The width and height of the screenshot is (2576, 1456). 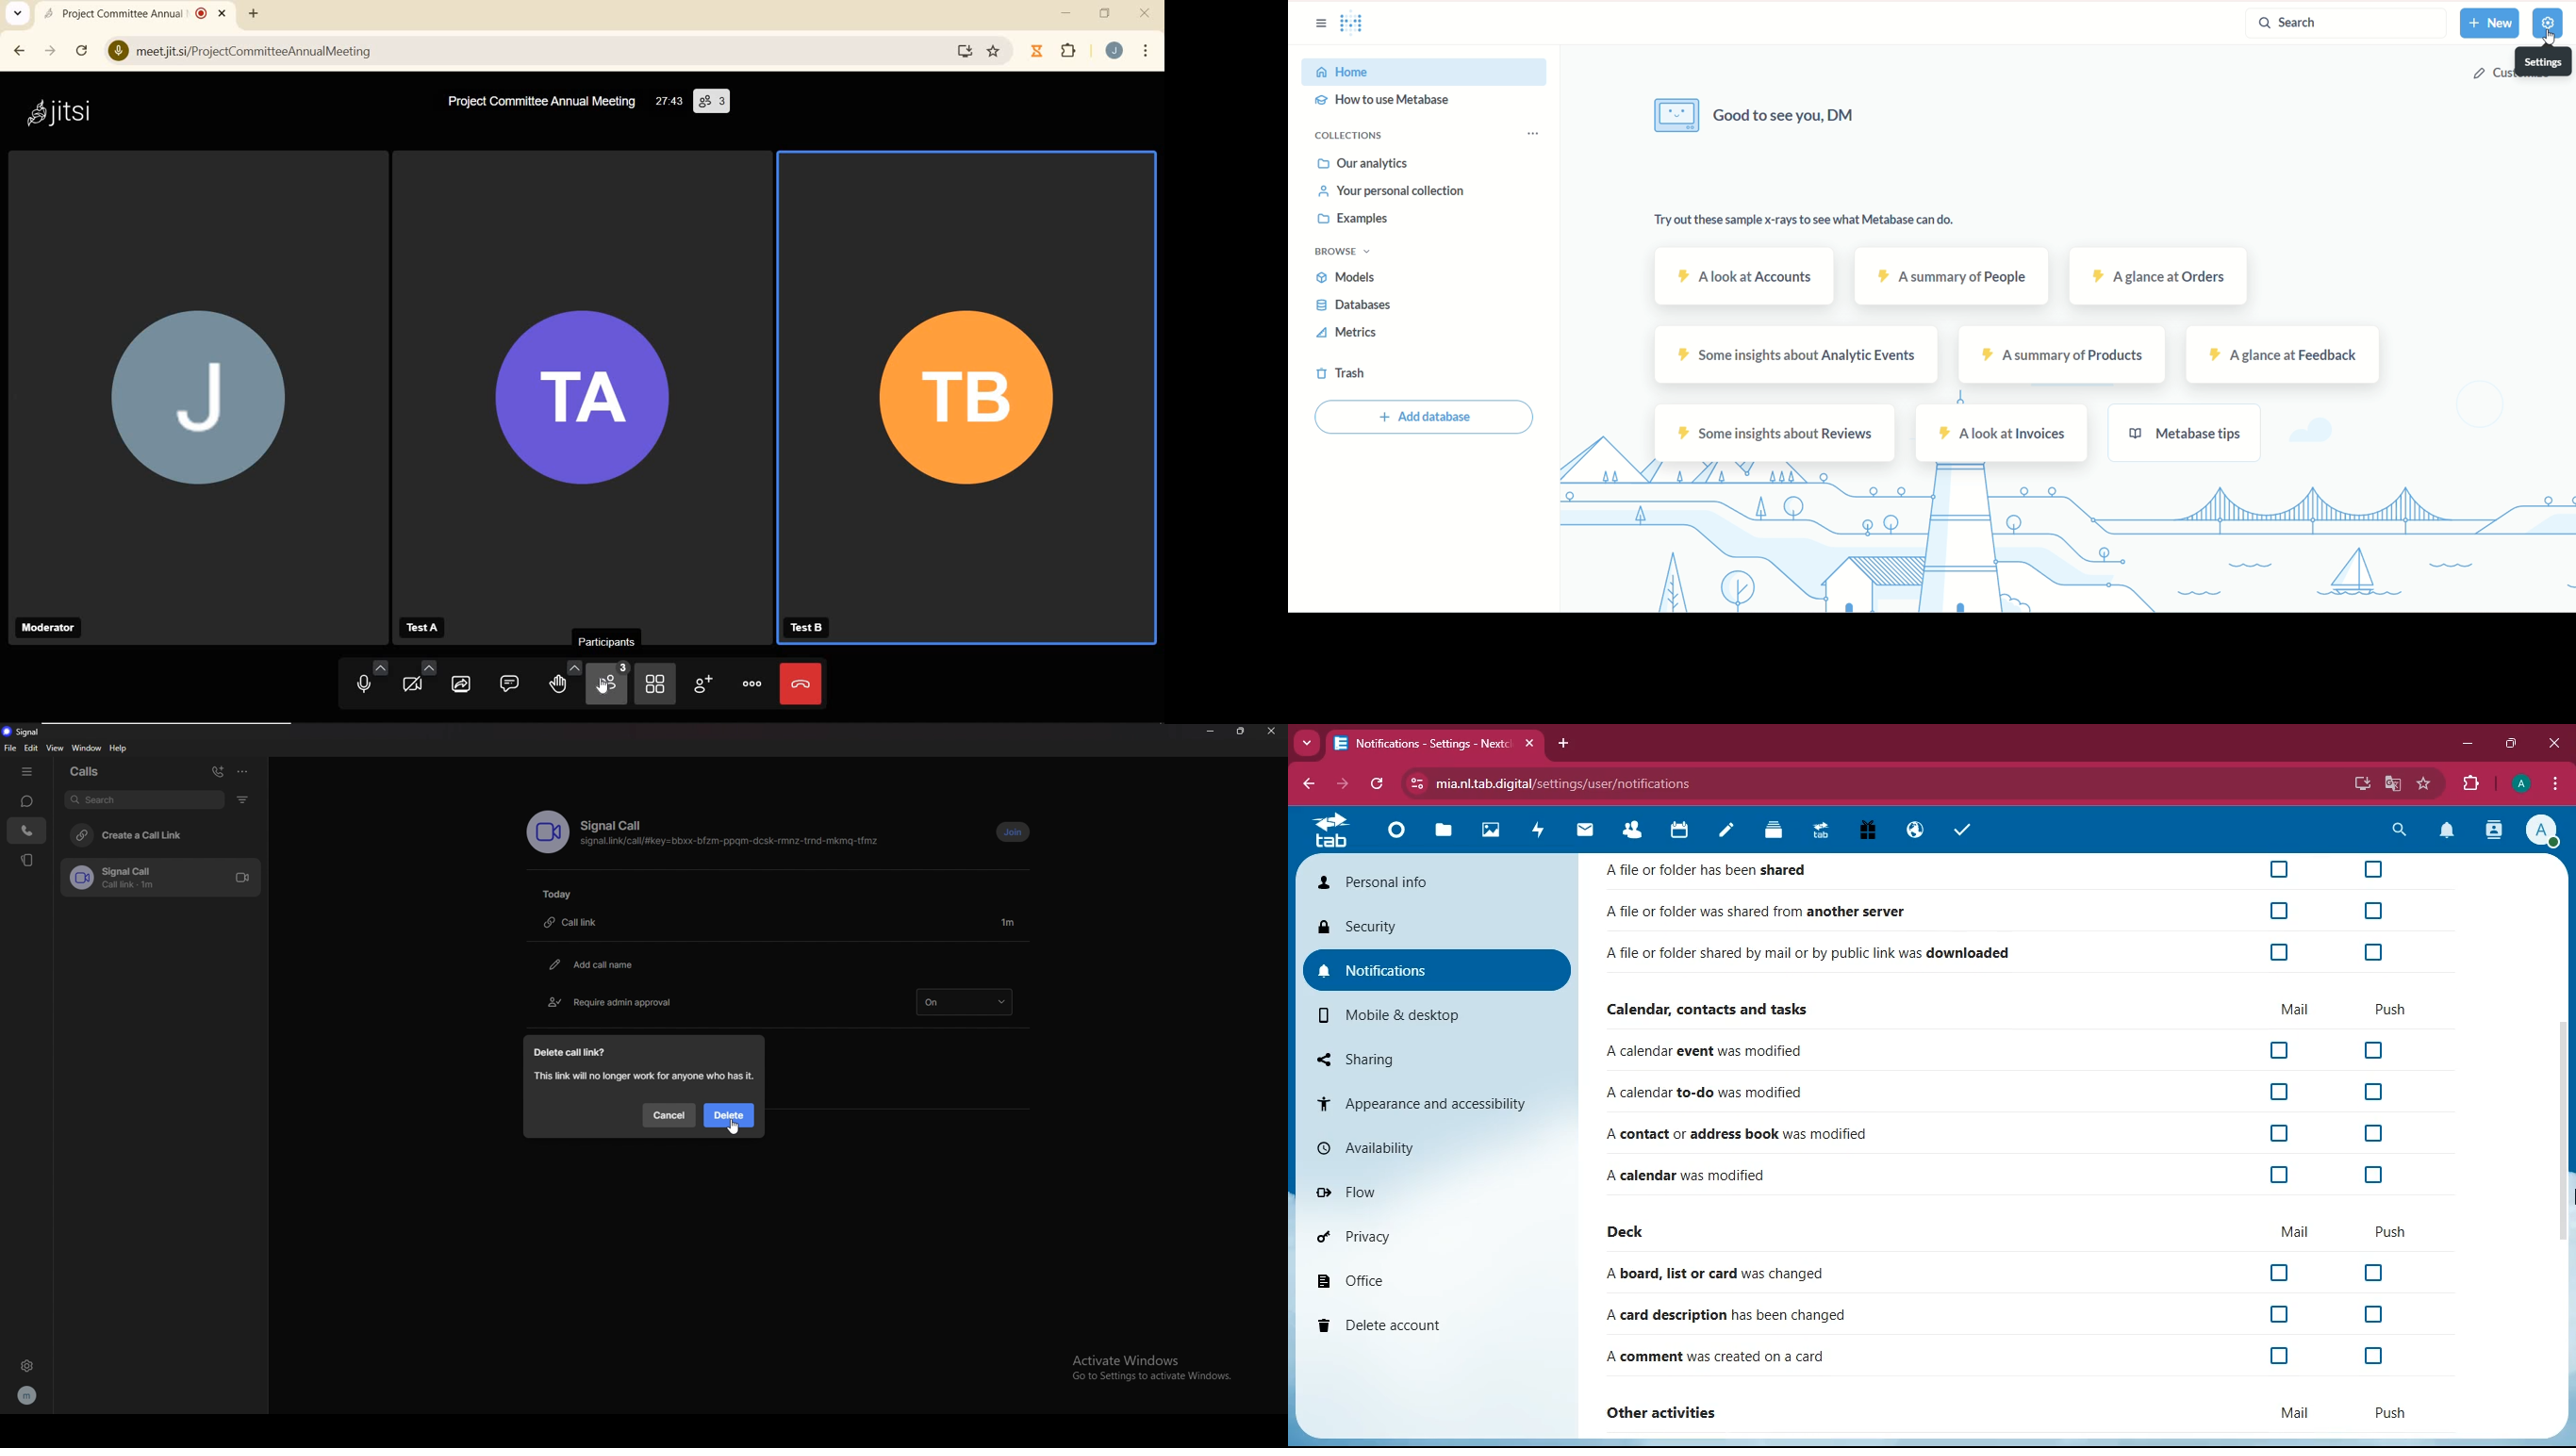 I want to click on call link, so click(x=578, y=922).